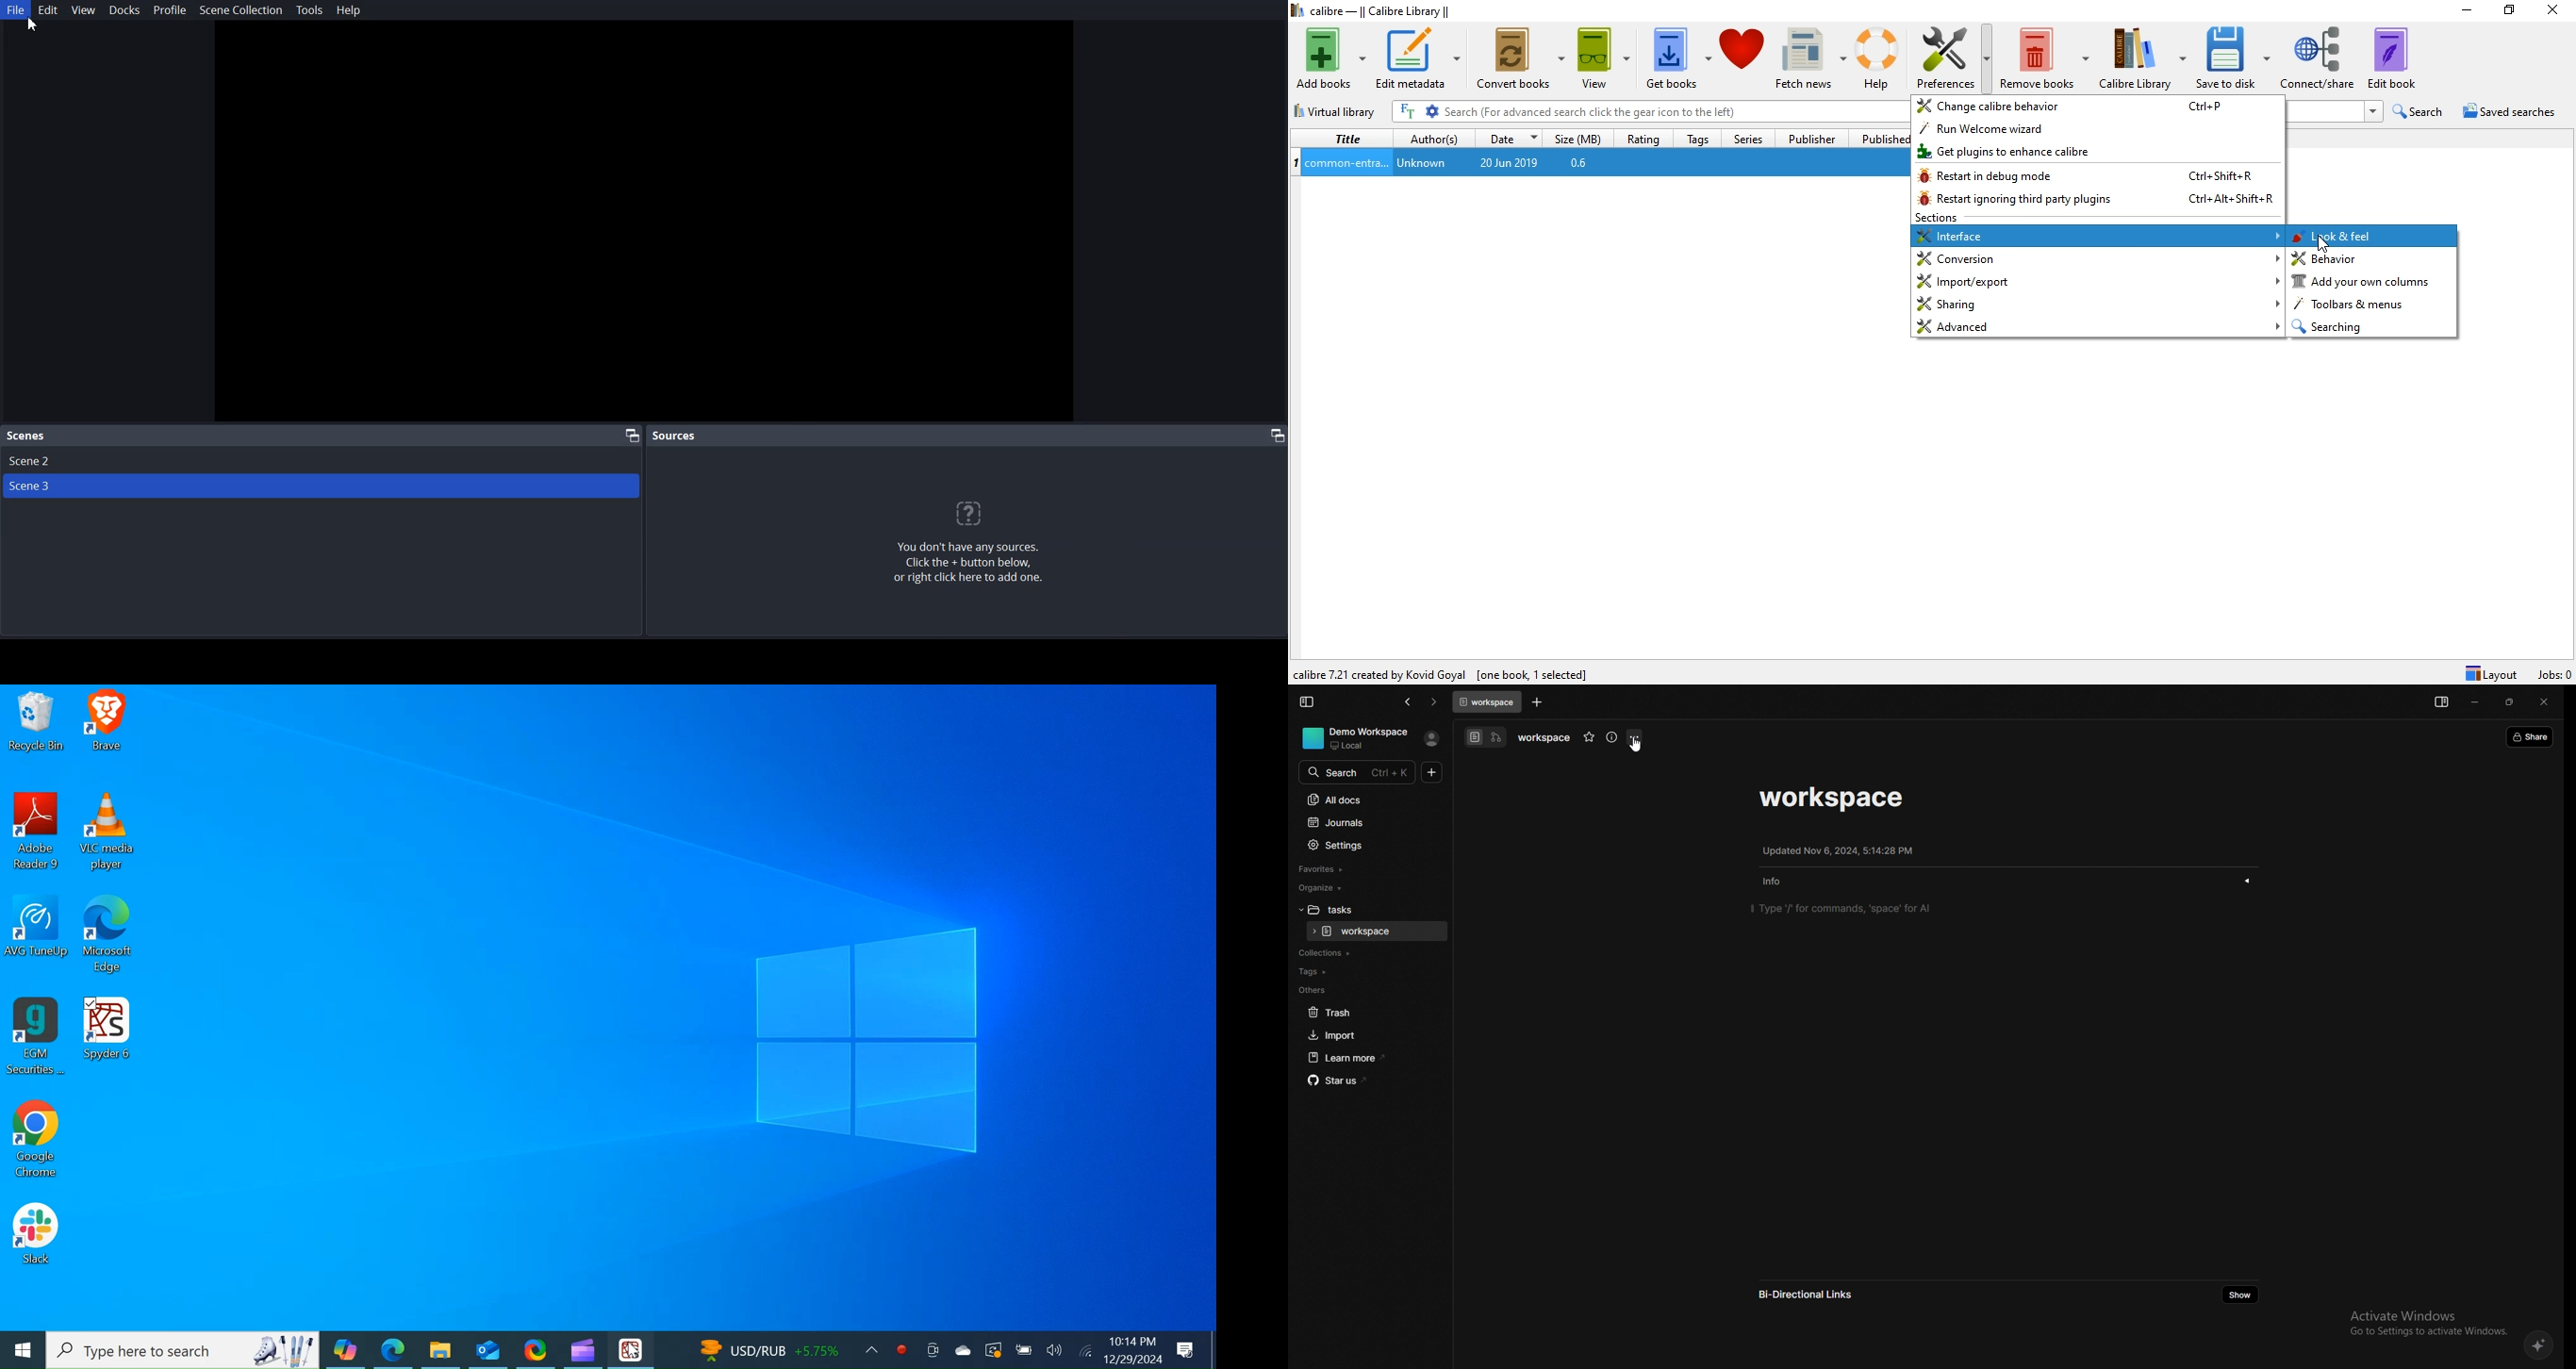 The height and width of the screenshot is (1372, 2576). What do you see at coordinates (2097, 153) in the screenshot?
I see `get plugins to enhance calibre` at bounding box center [2097, 153].